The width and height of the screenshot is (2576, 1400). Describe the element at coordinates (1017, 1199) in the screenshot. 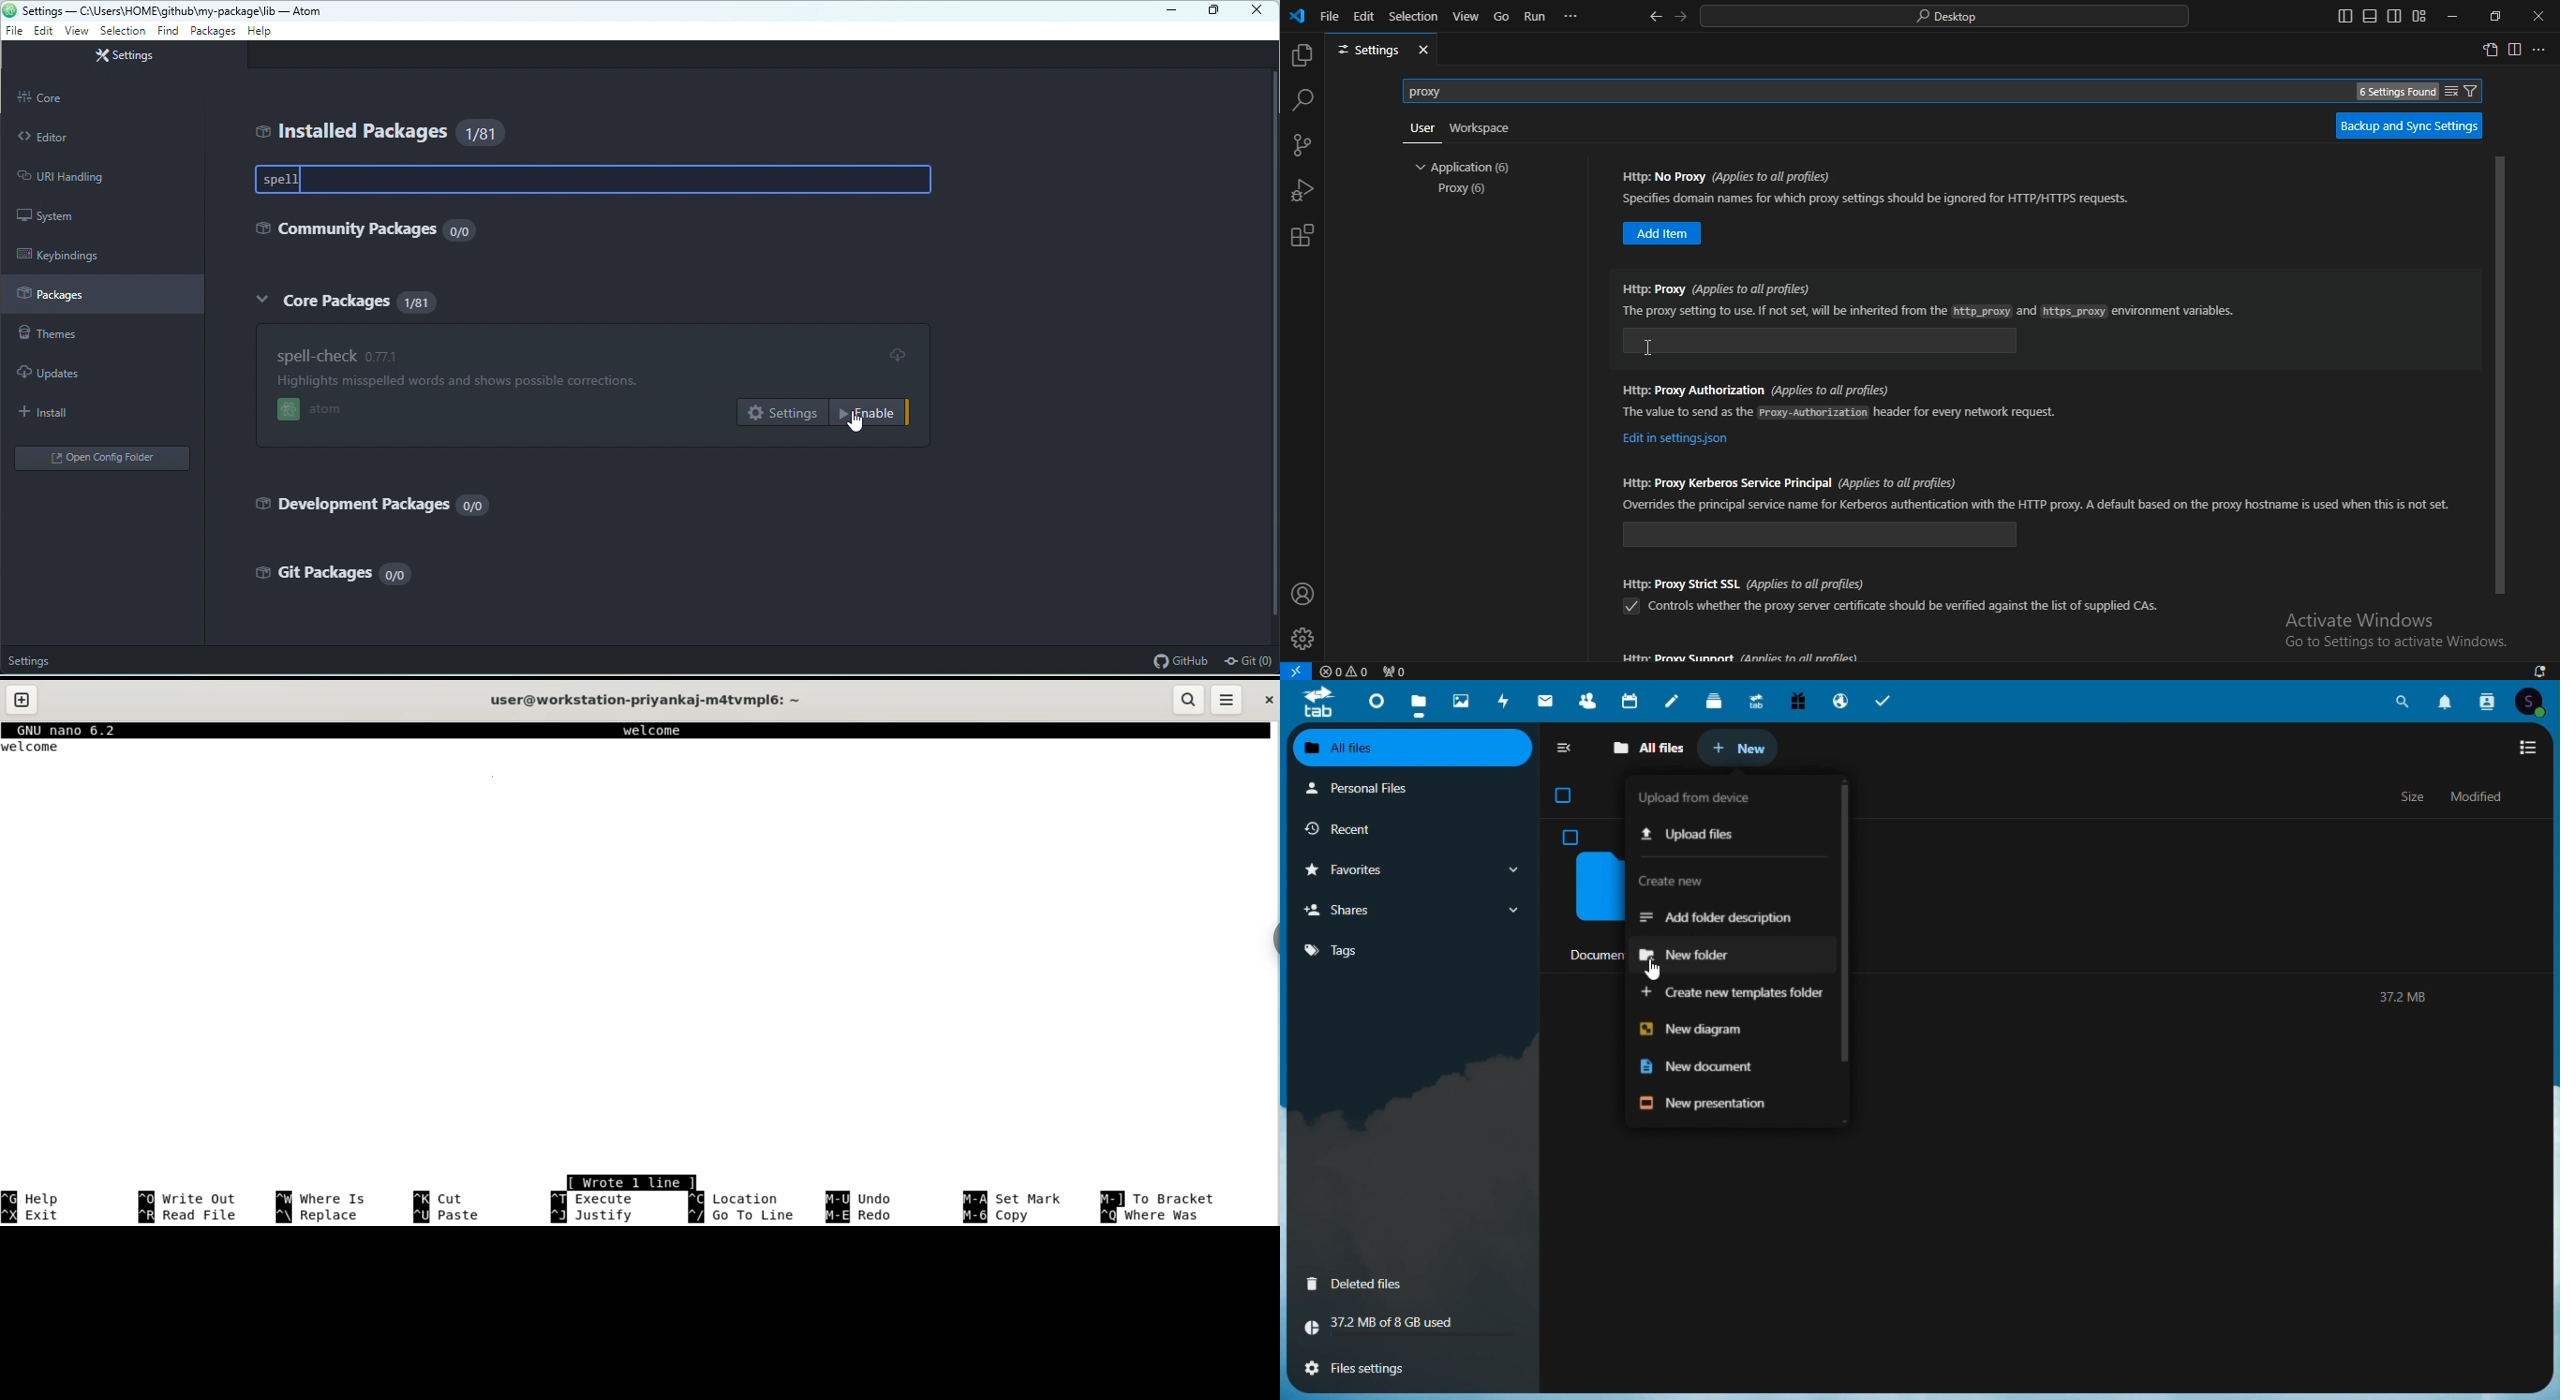

I see `set mark` at that location.